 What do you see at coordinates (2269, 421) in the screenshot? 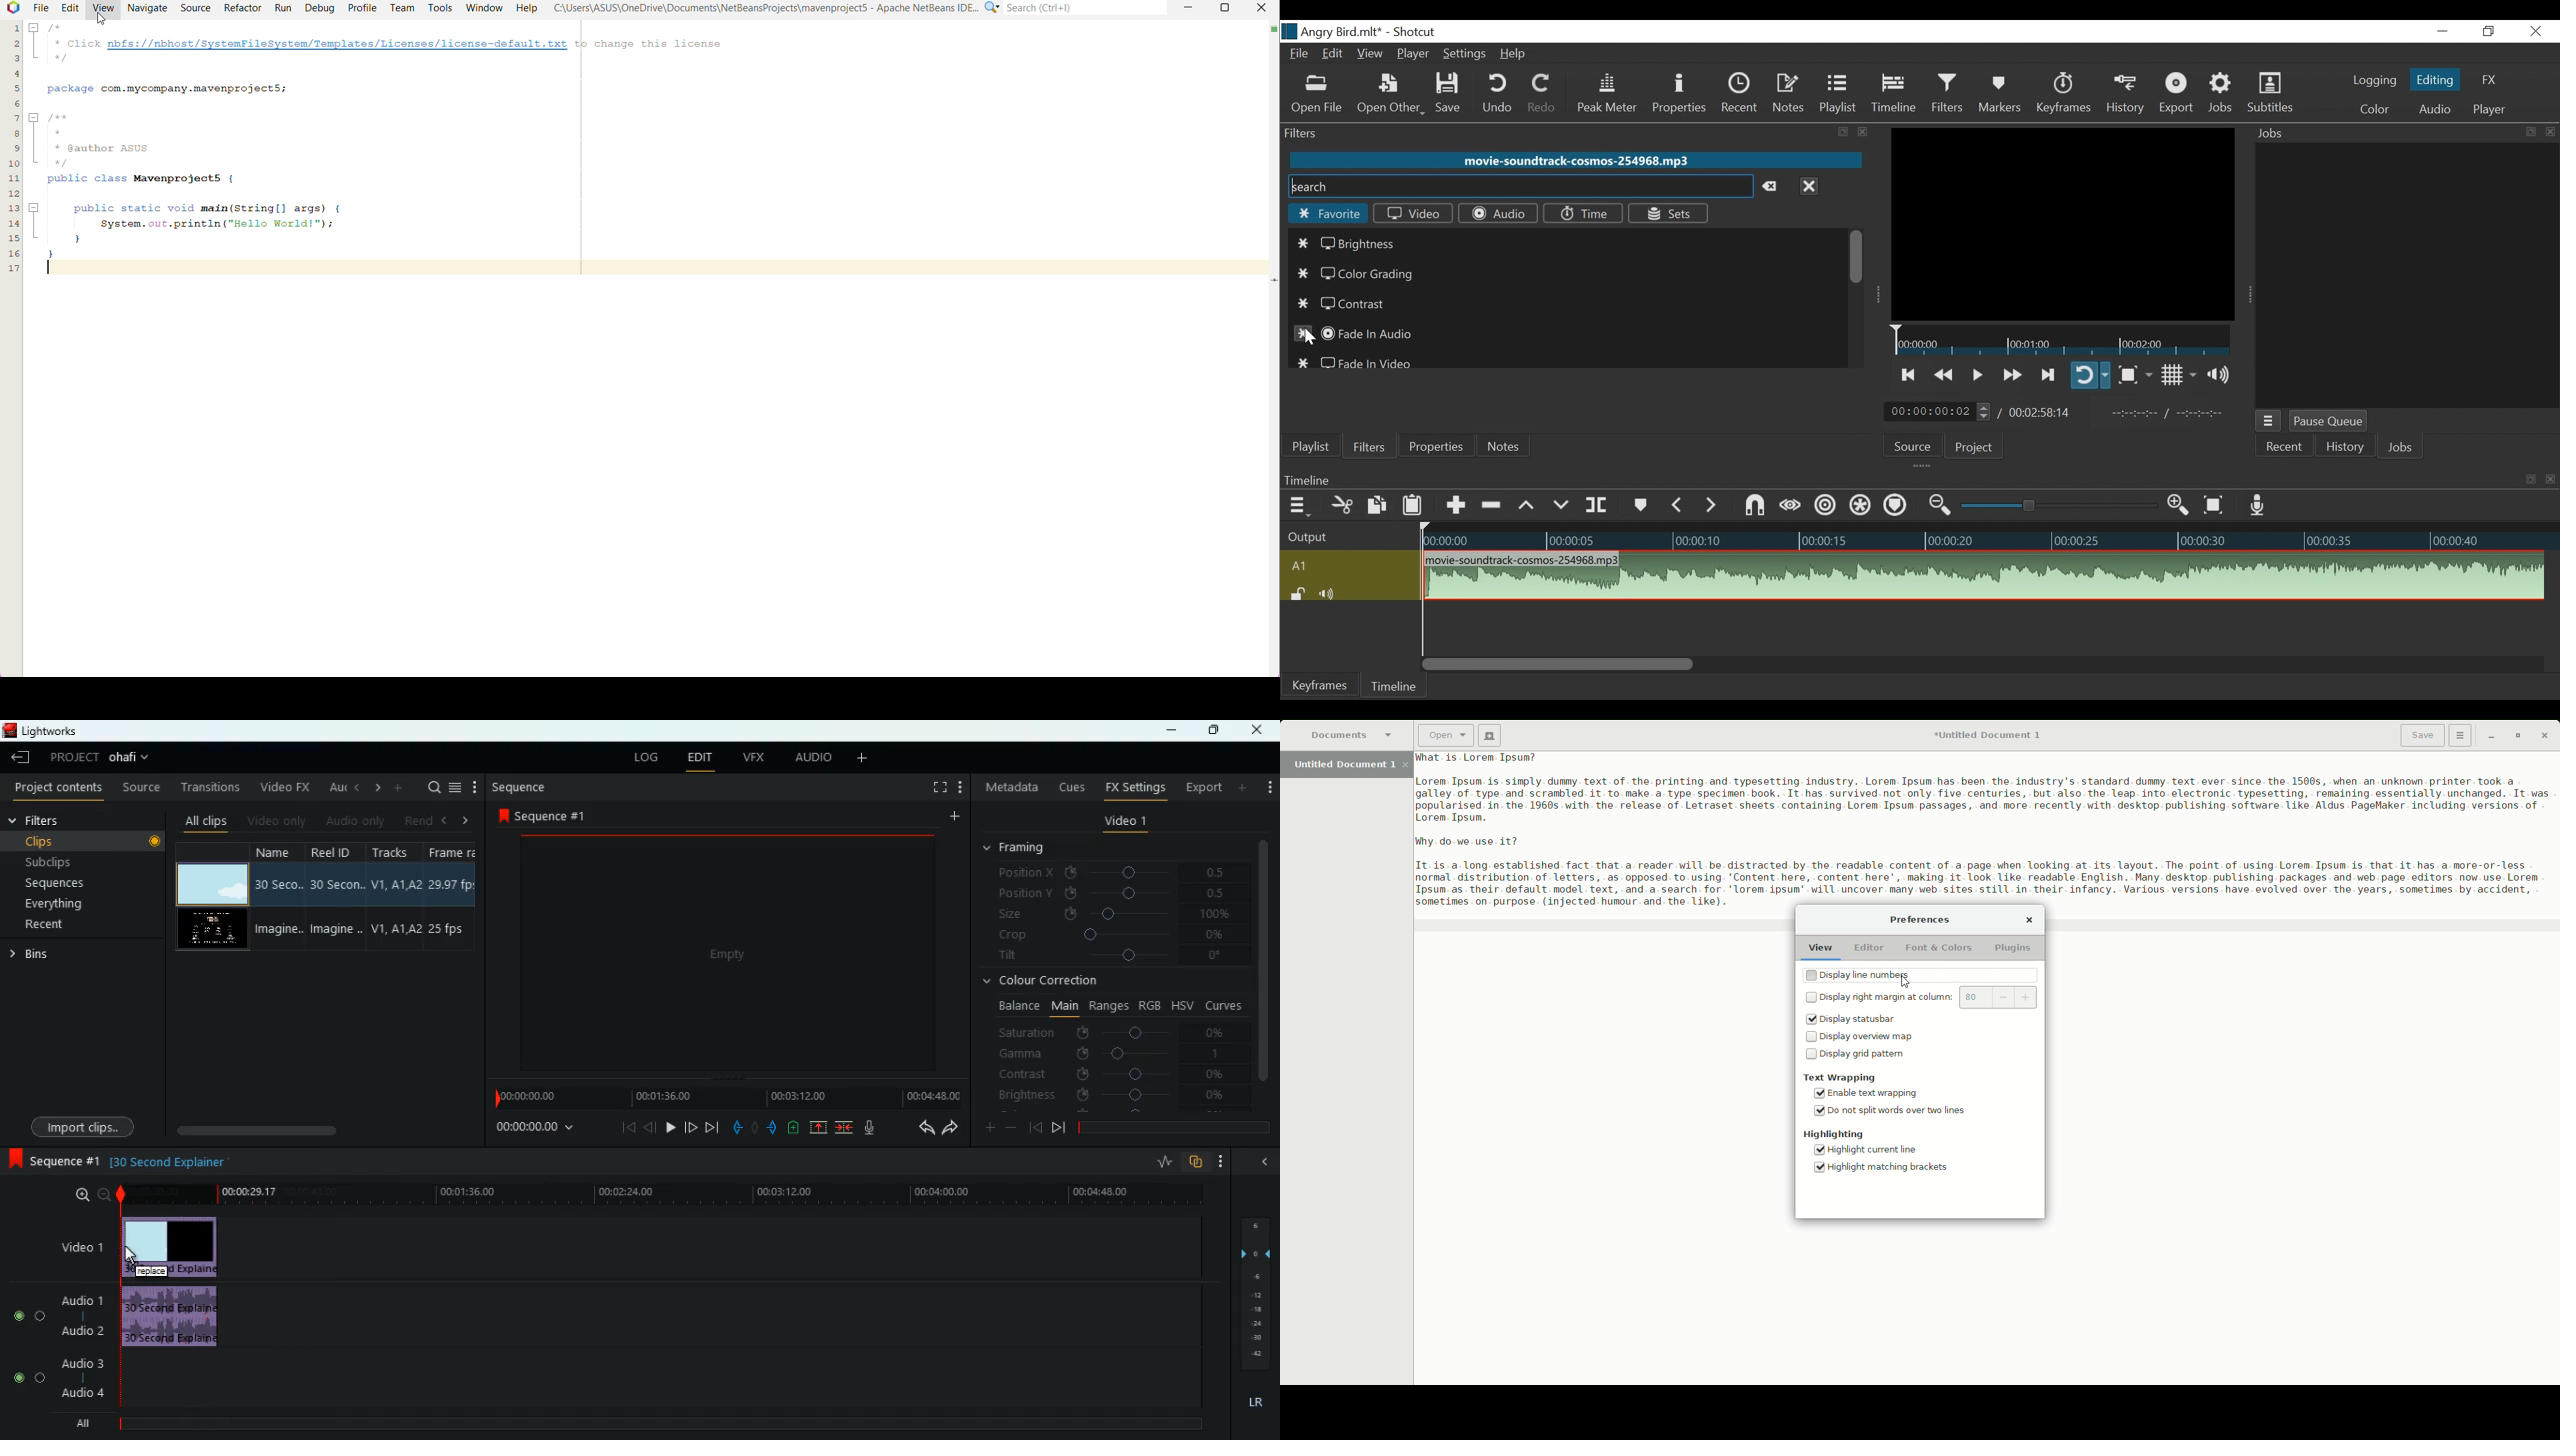
I see `Jobs menu` at bounding box center [2269, 421].